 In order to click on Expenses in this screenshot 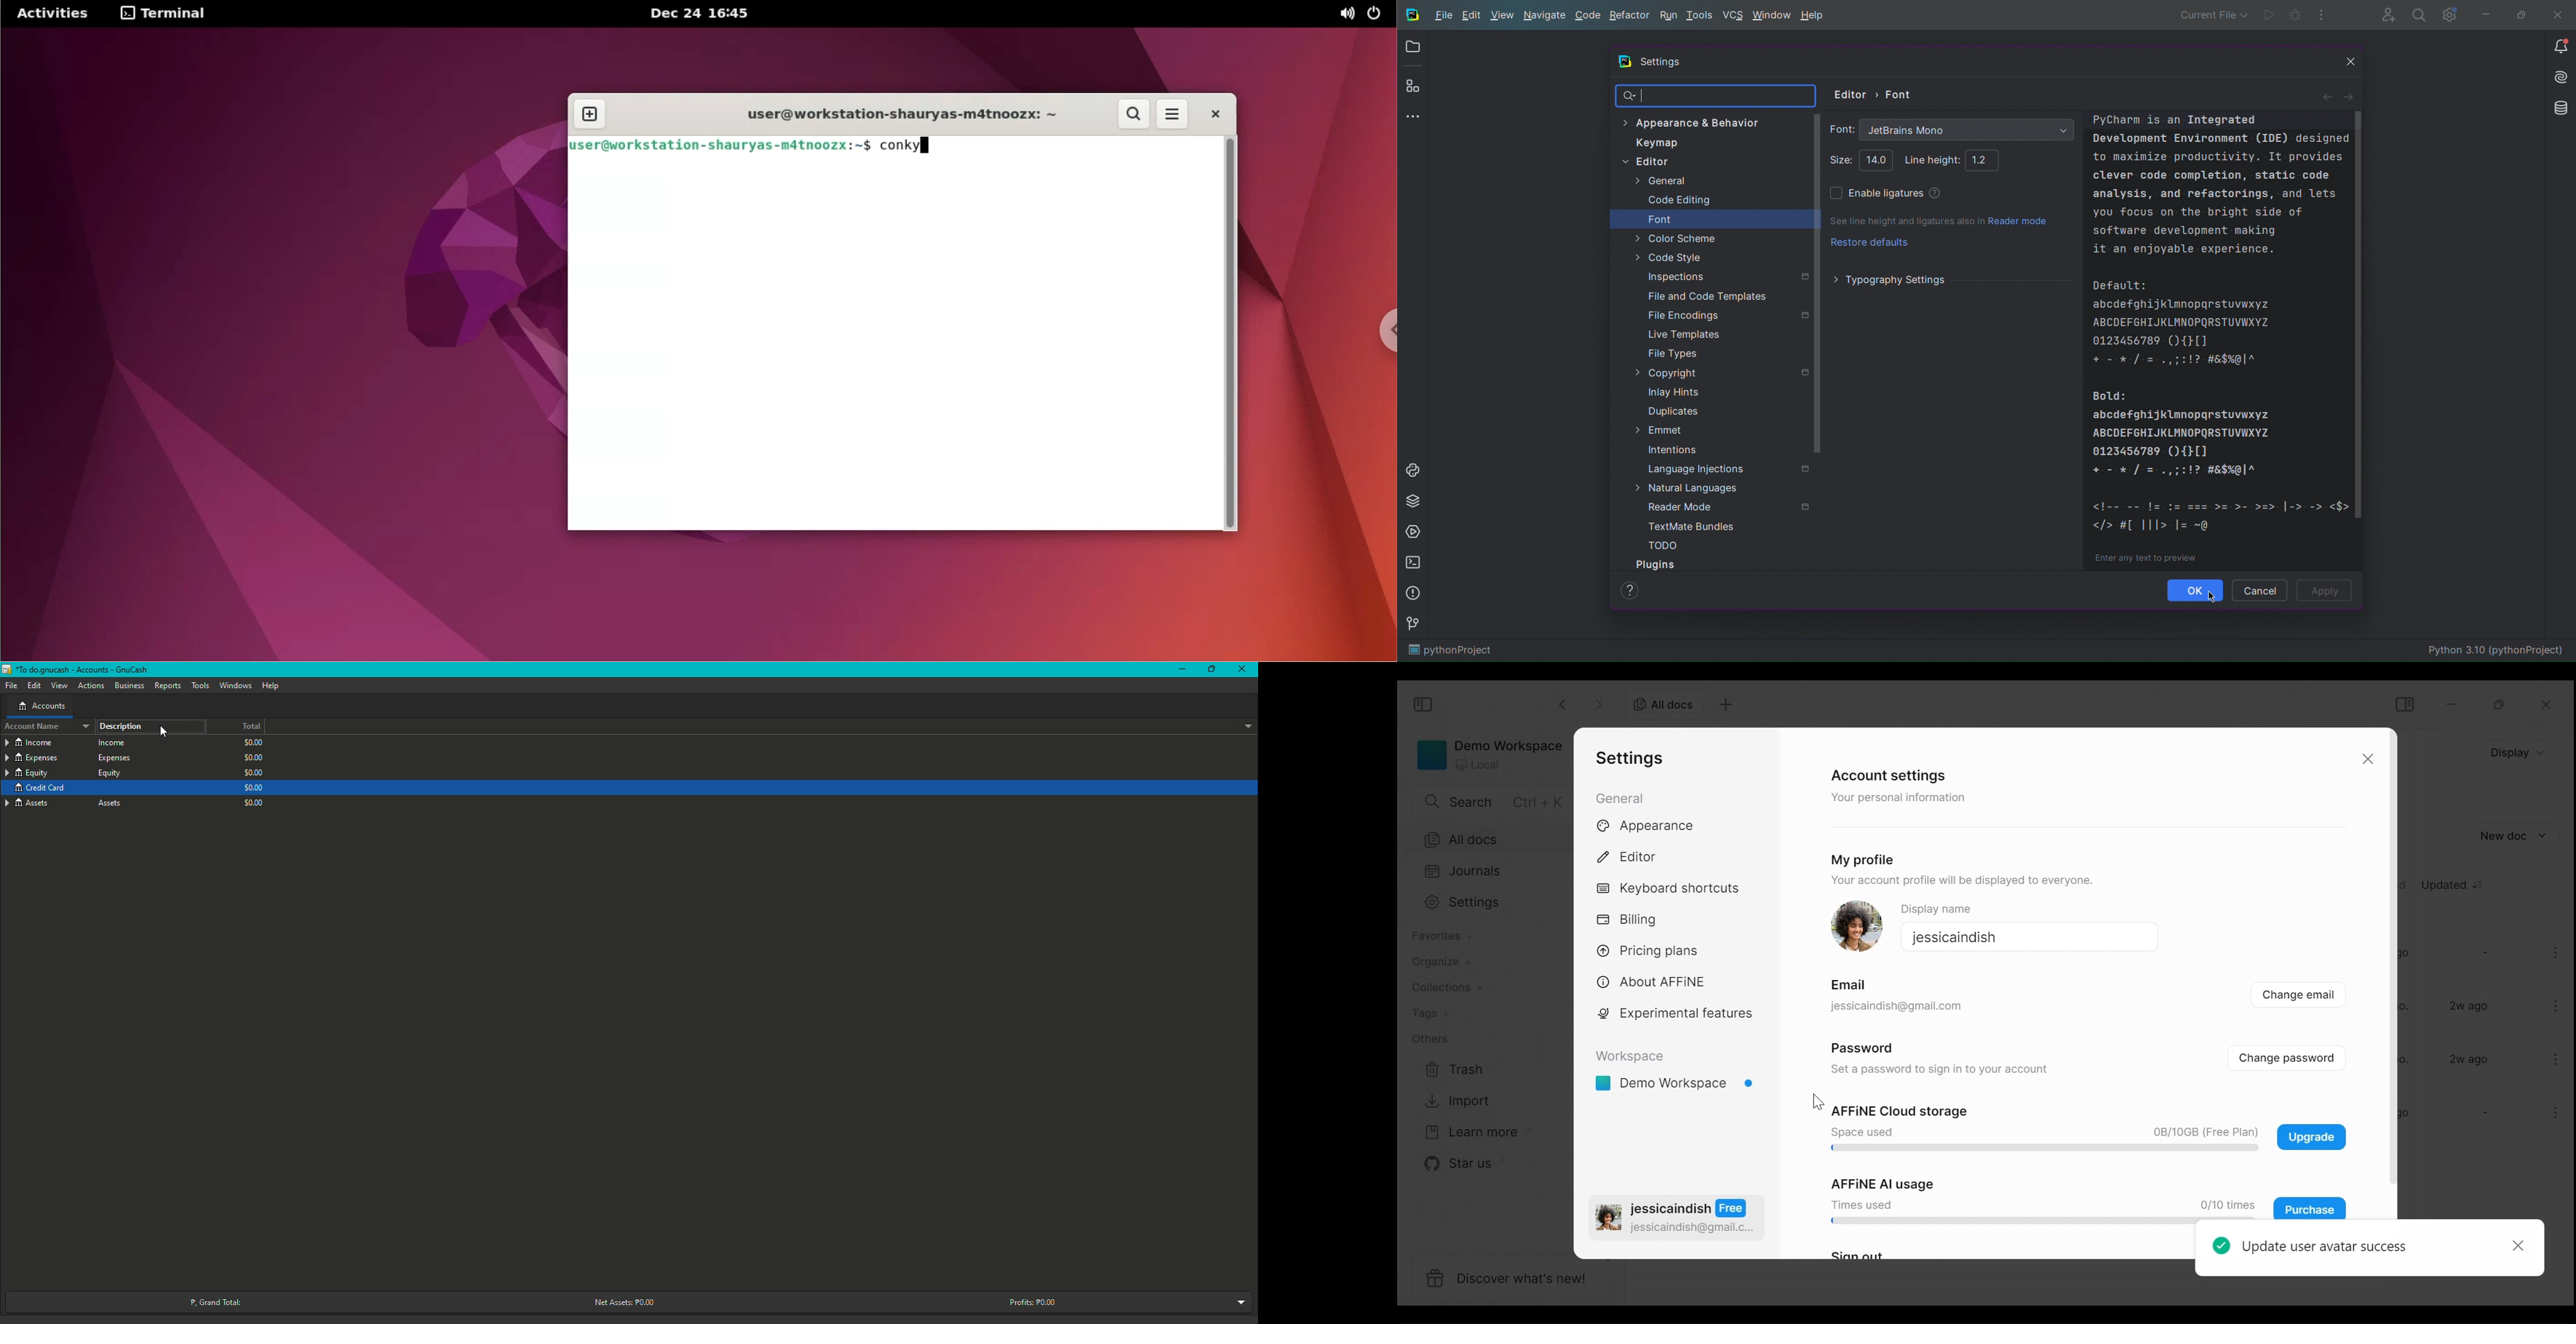, I will do `click(71, 789)`.